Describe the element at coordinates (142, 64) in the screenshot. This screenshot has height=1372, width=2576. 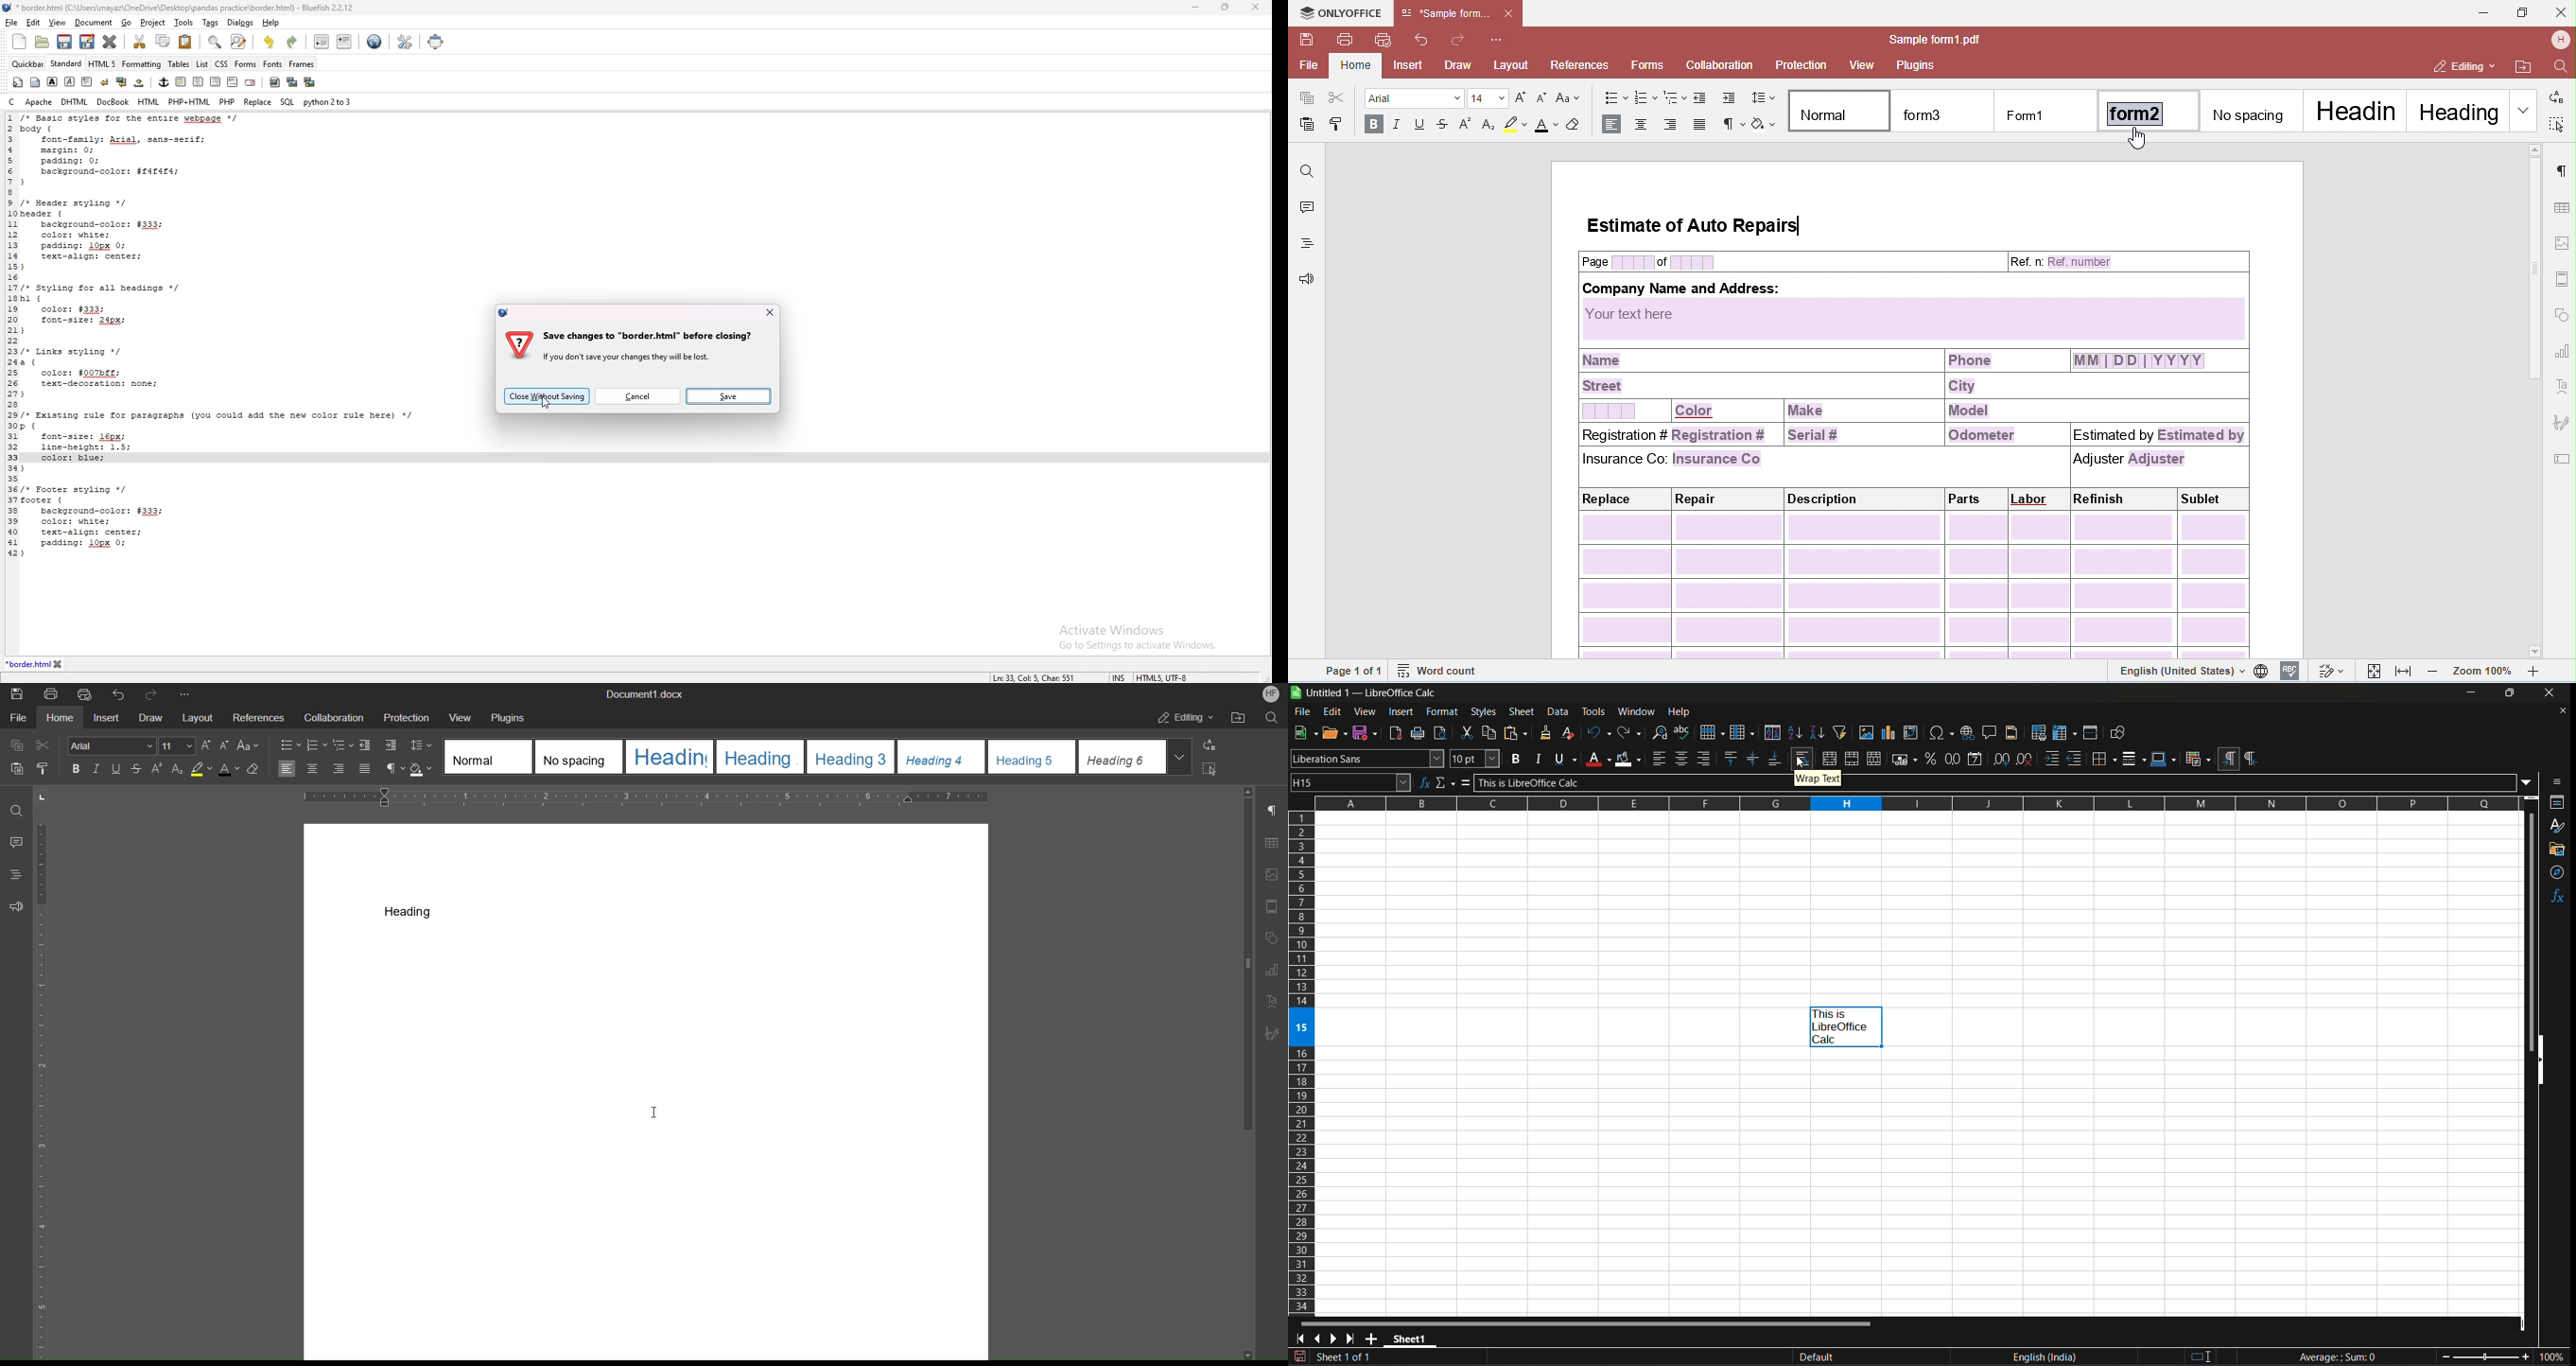
I see `formatting` at that location.